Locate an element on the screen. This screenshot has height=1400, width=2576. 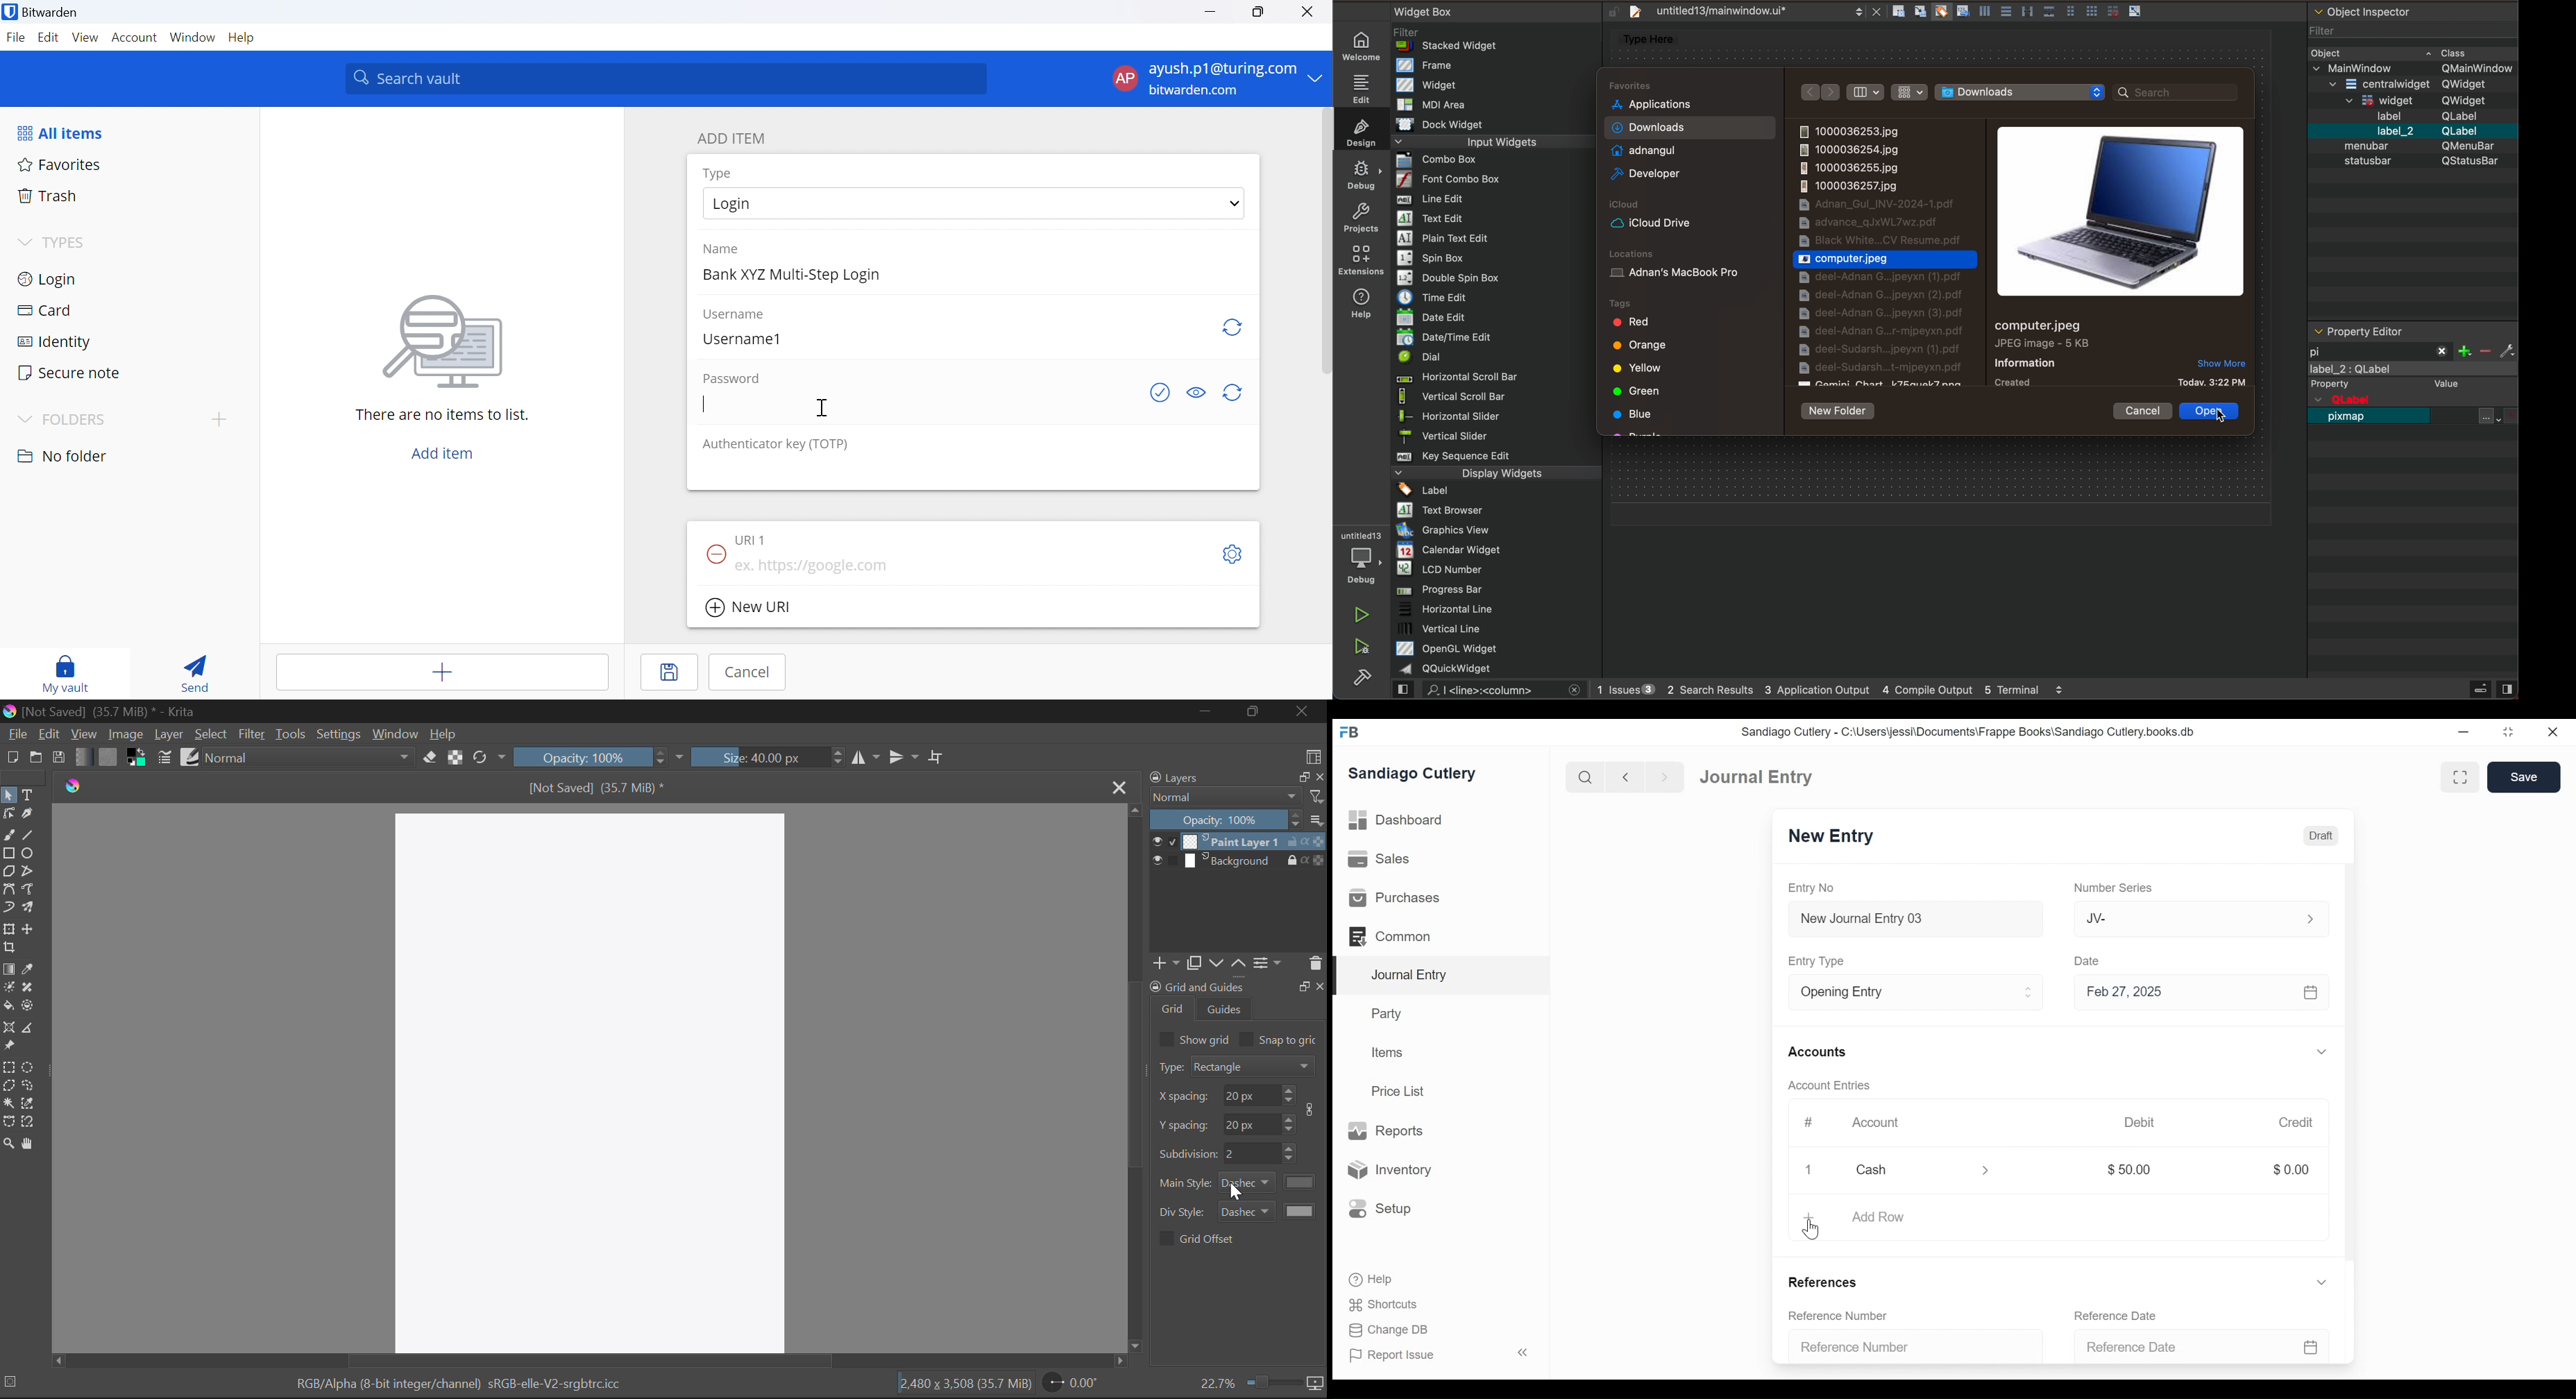
Entry Type is located at coordinates (1819, 962).